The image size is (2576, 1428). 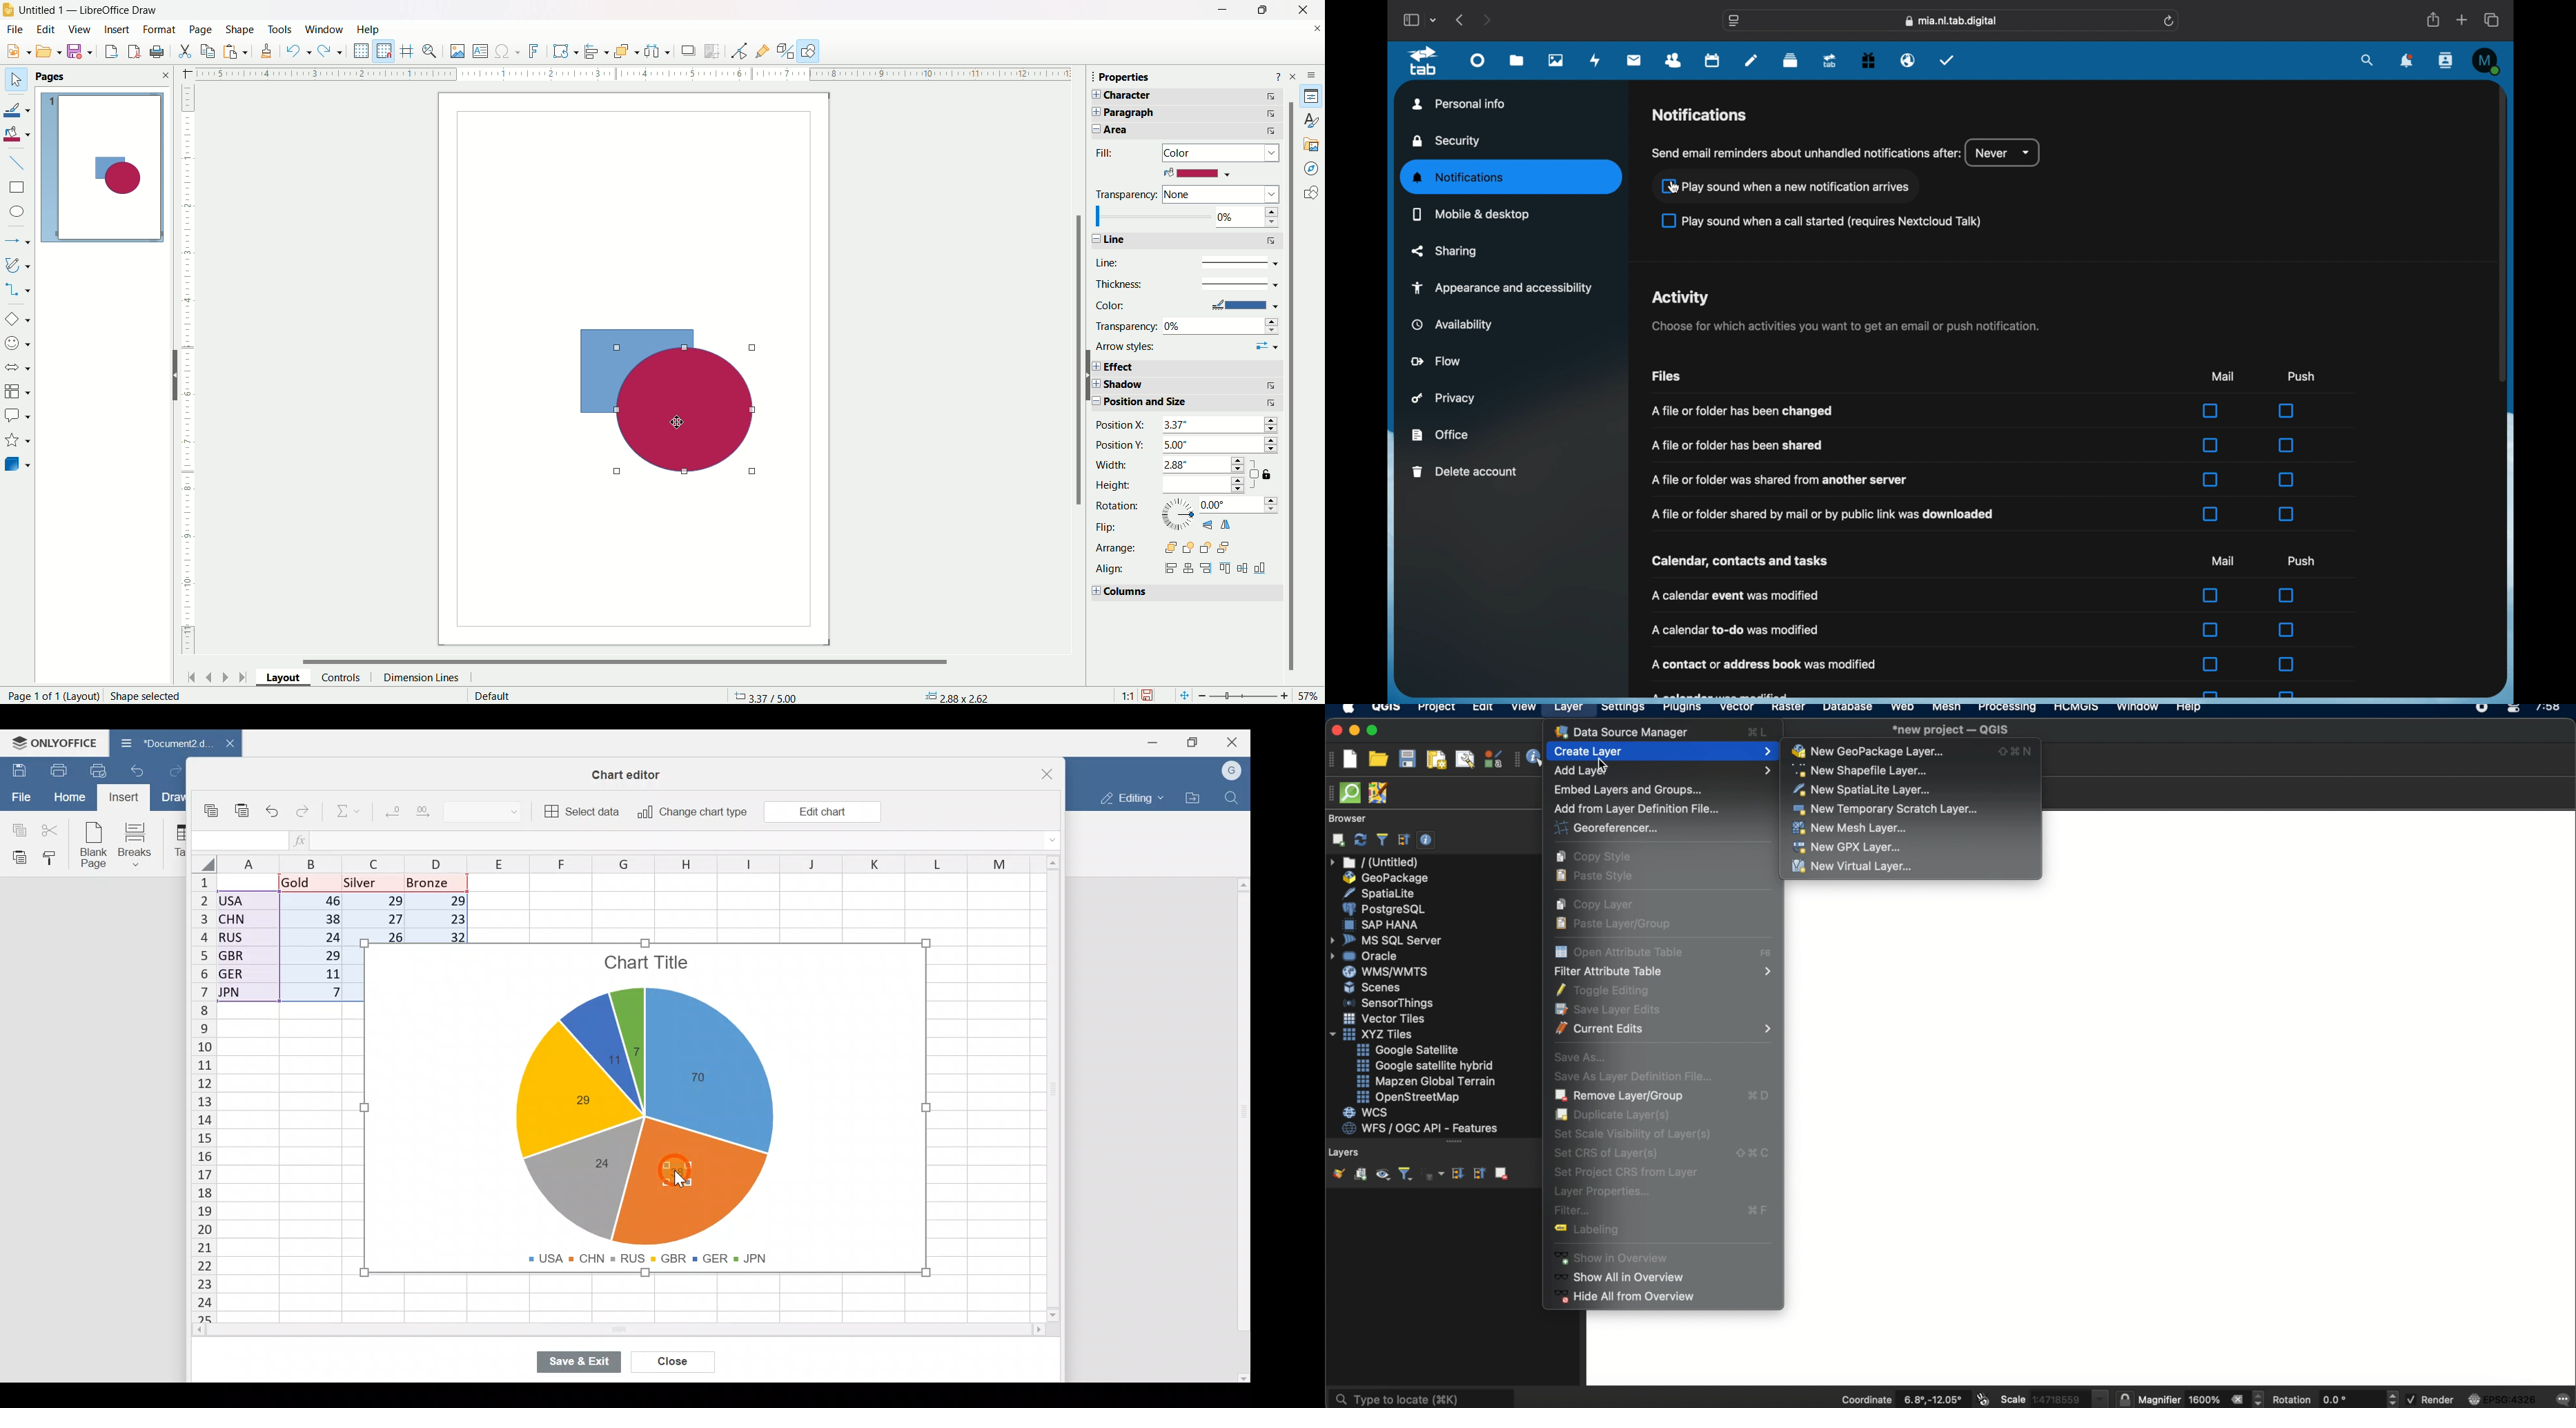 I want to click on help, so click(x=1277, y=75).